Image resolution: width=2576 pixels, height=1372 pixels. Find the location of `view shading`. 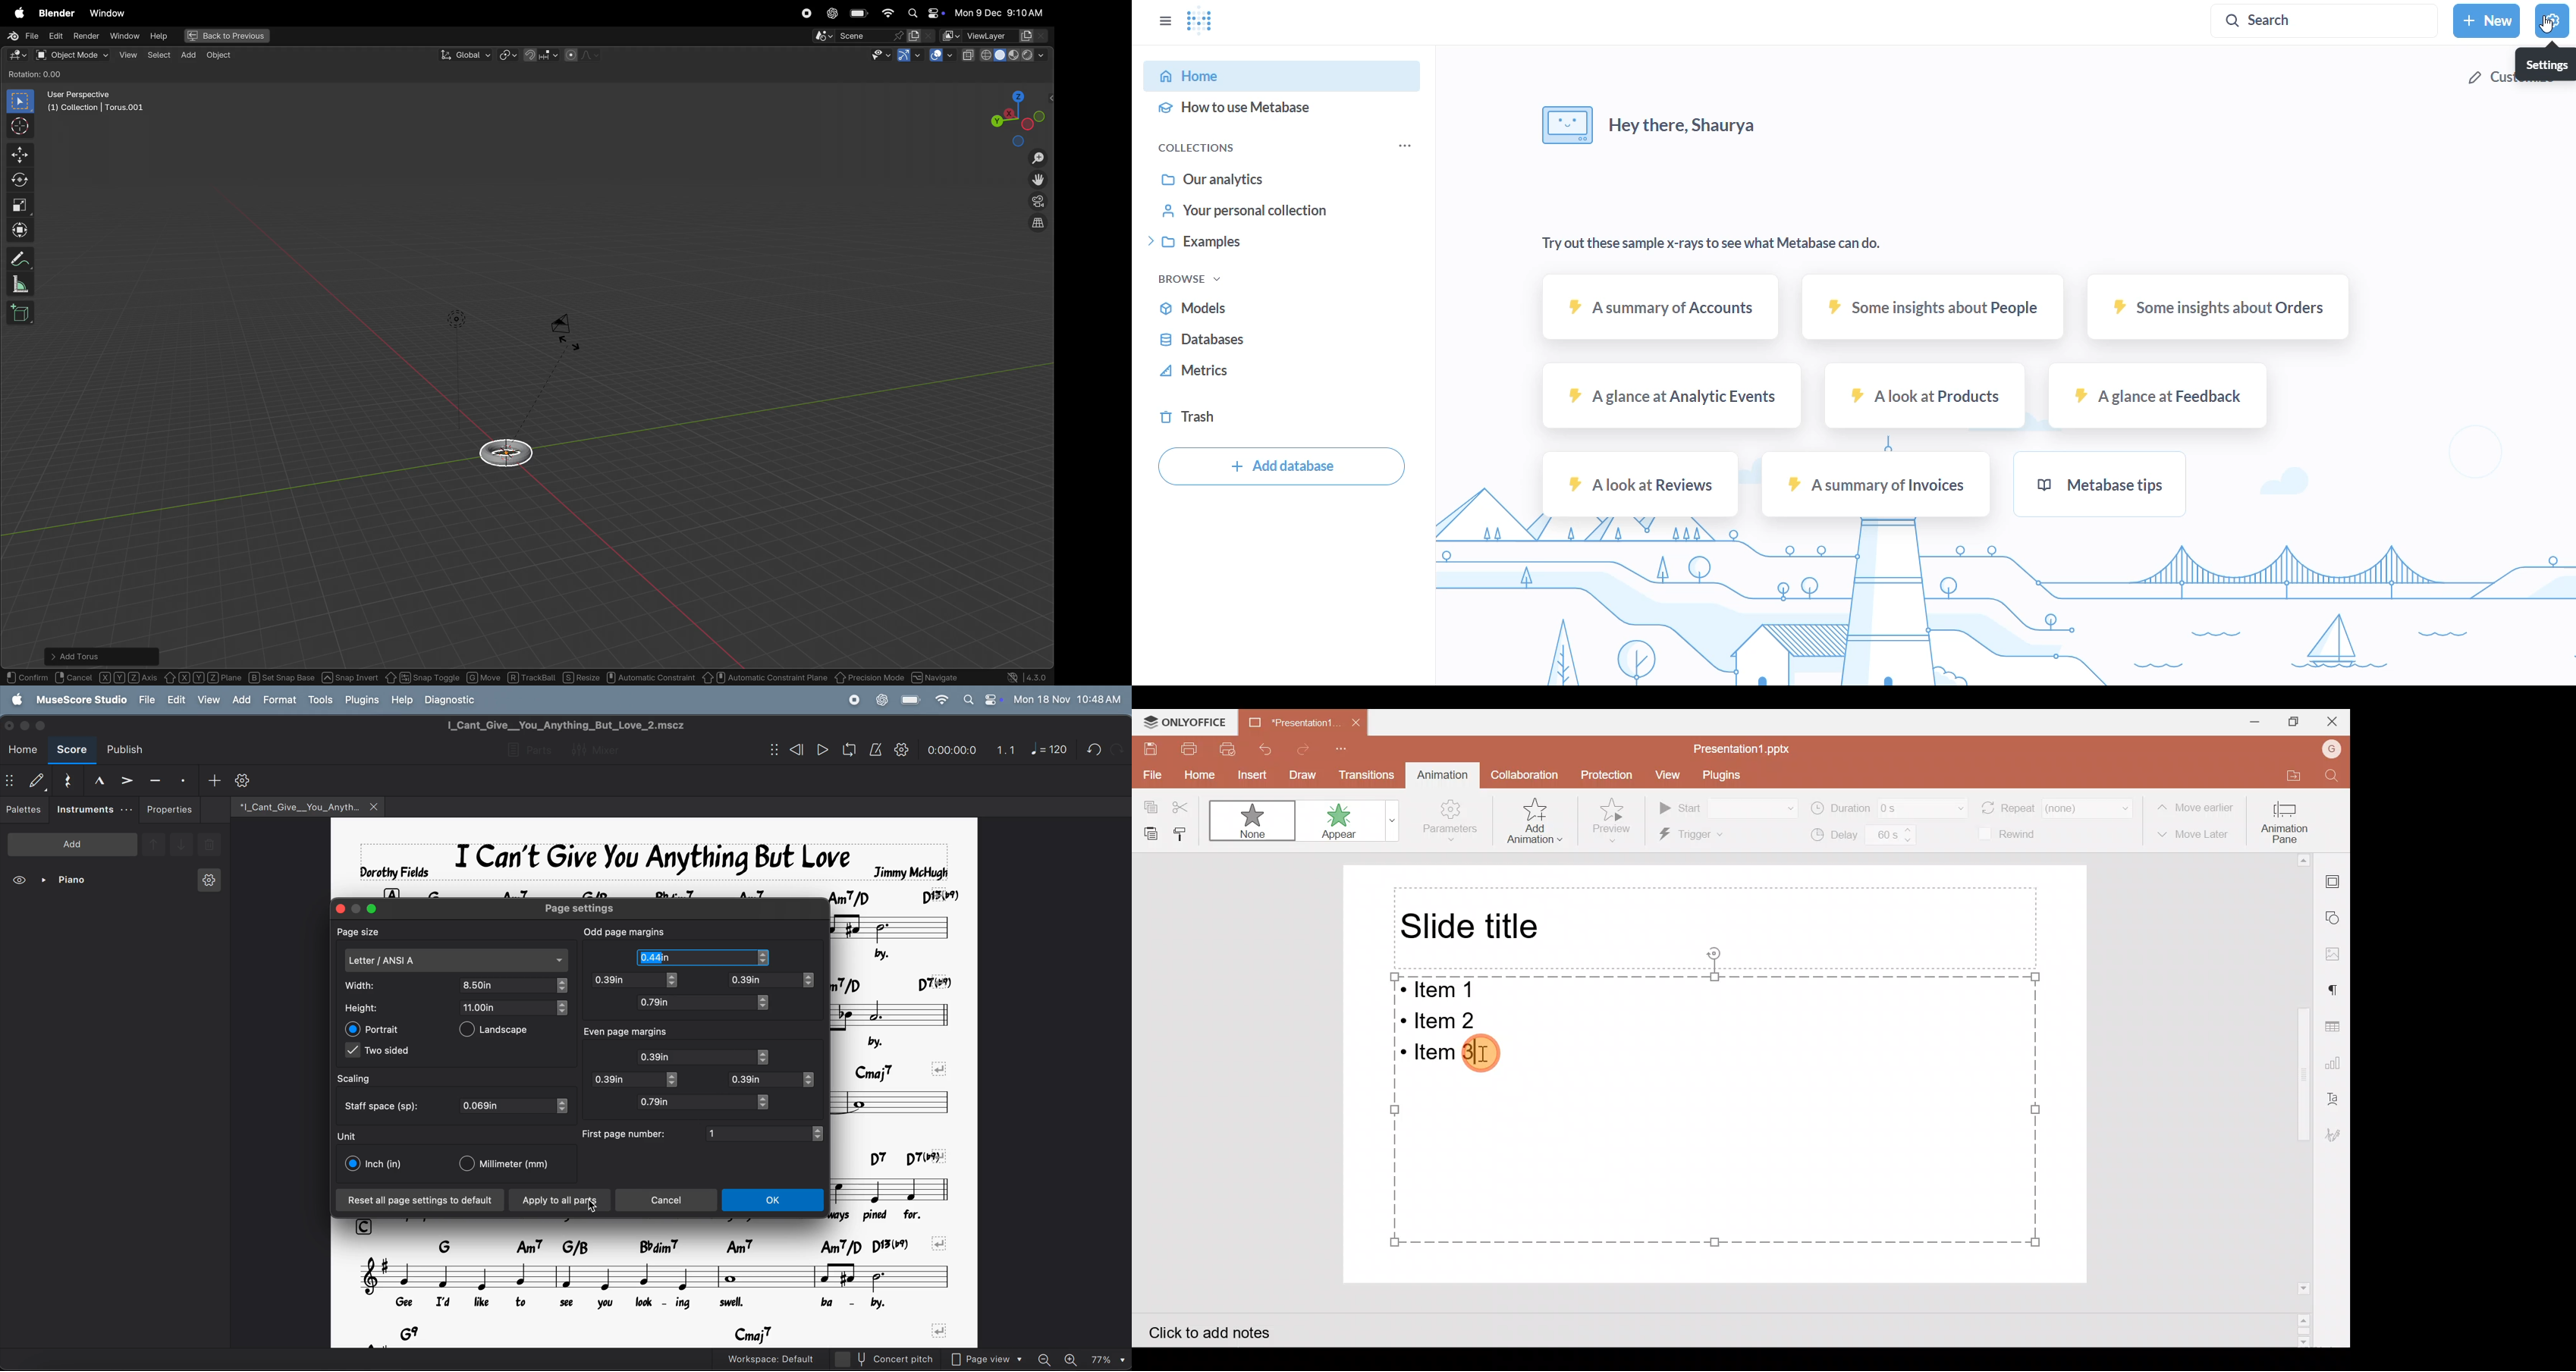

view shading is located at coordinates (1017, 54).